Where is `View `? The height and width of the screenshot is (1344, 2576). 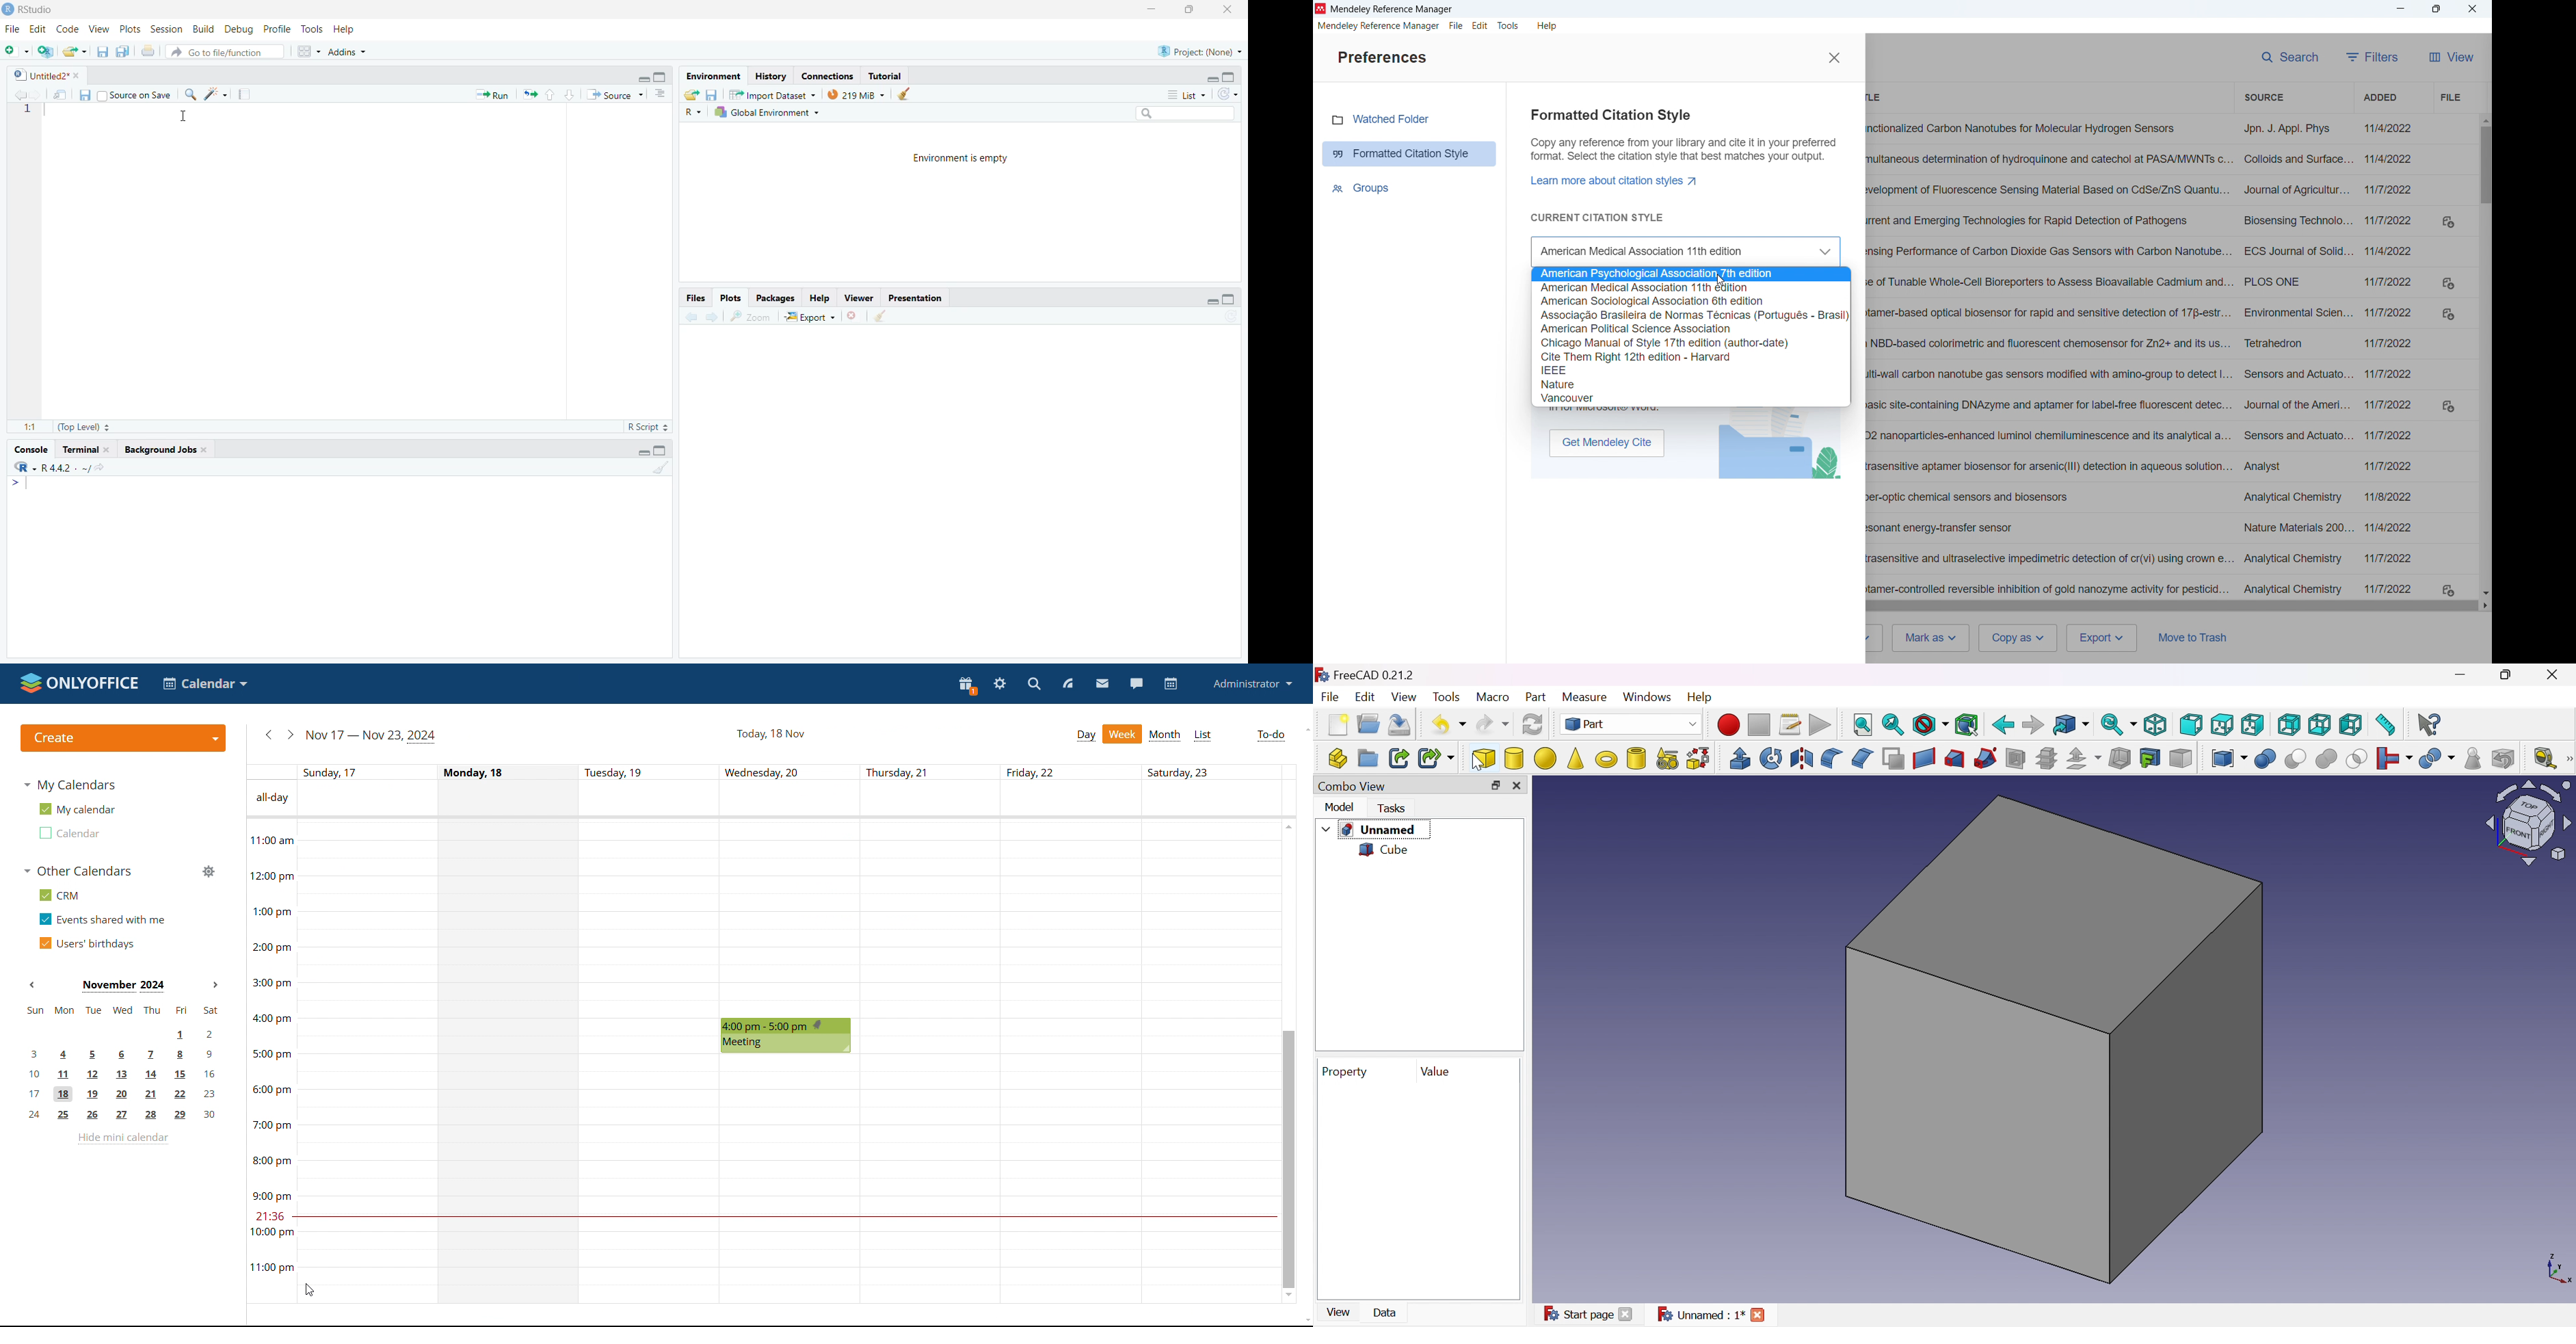
View  is located at coordinates (2453, 57).